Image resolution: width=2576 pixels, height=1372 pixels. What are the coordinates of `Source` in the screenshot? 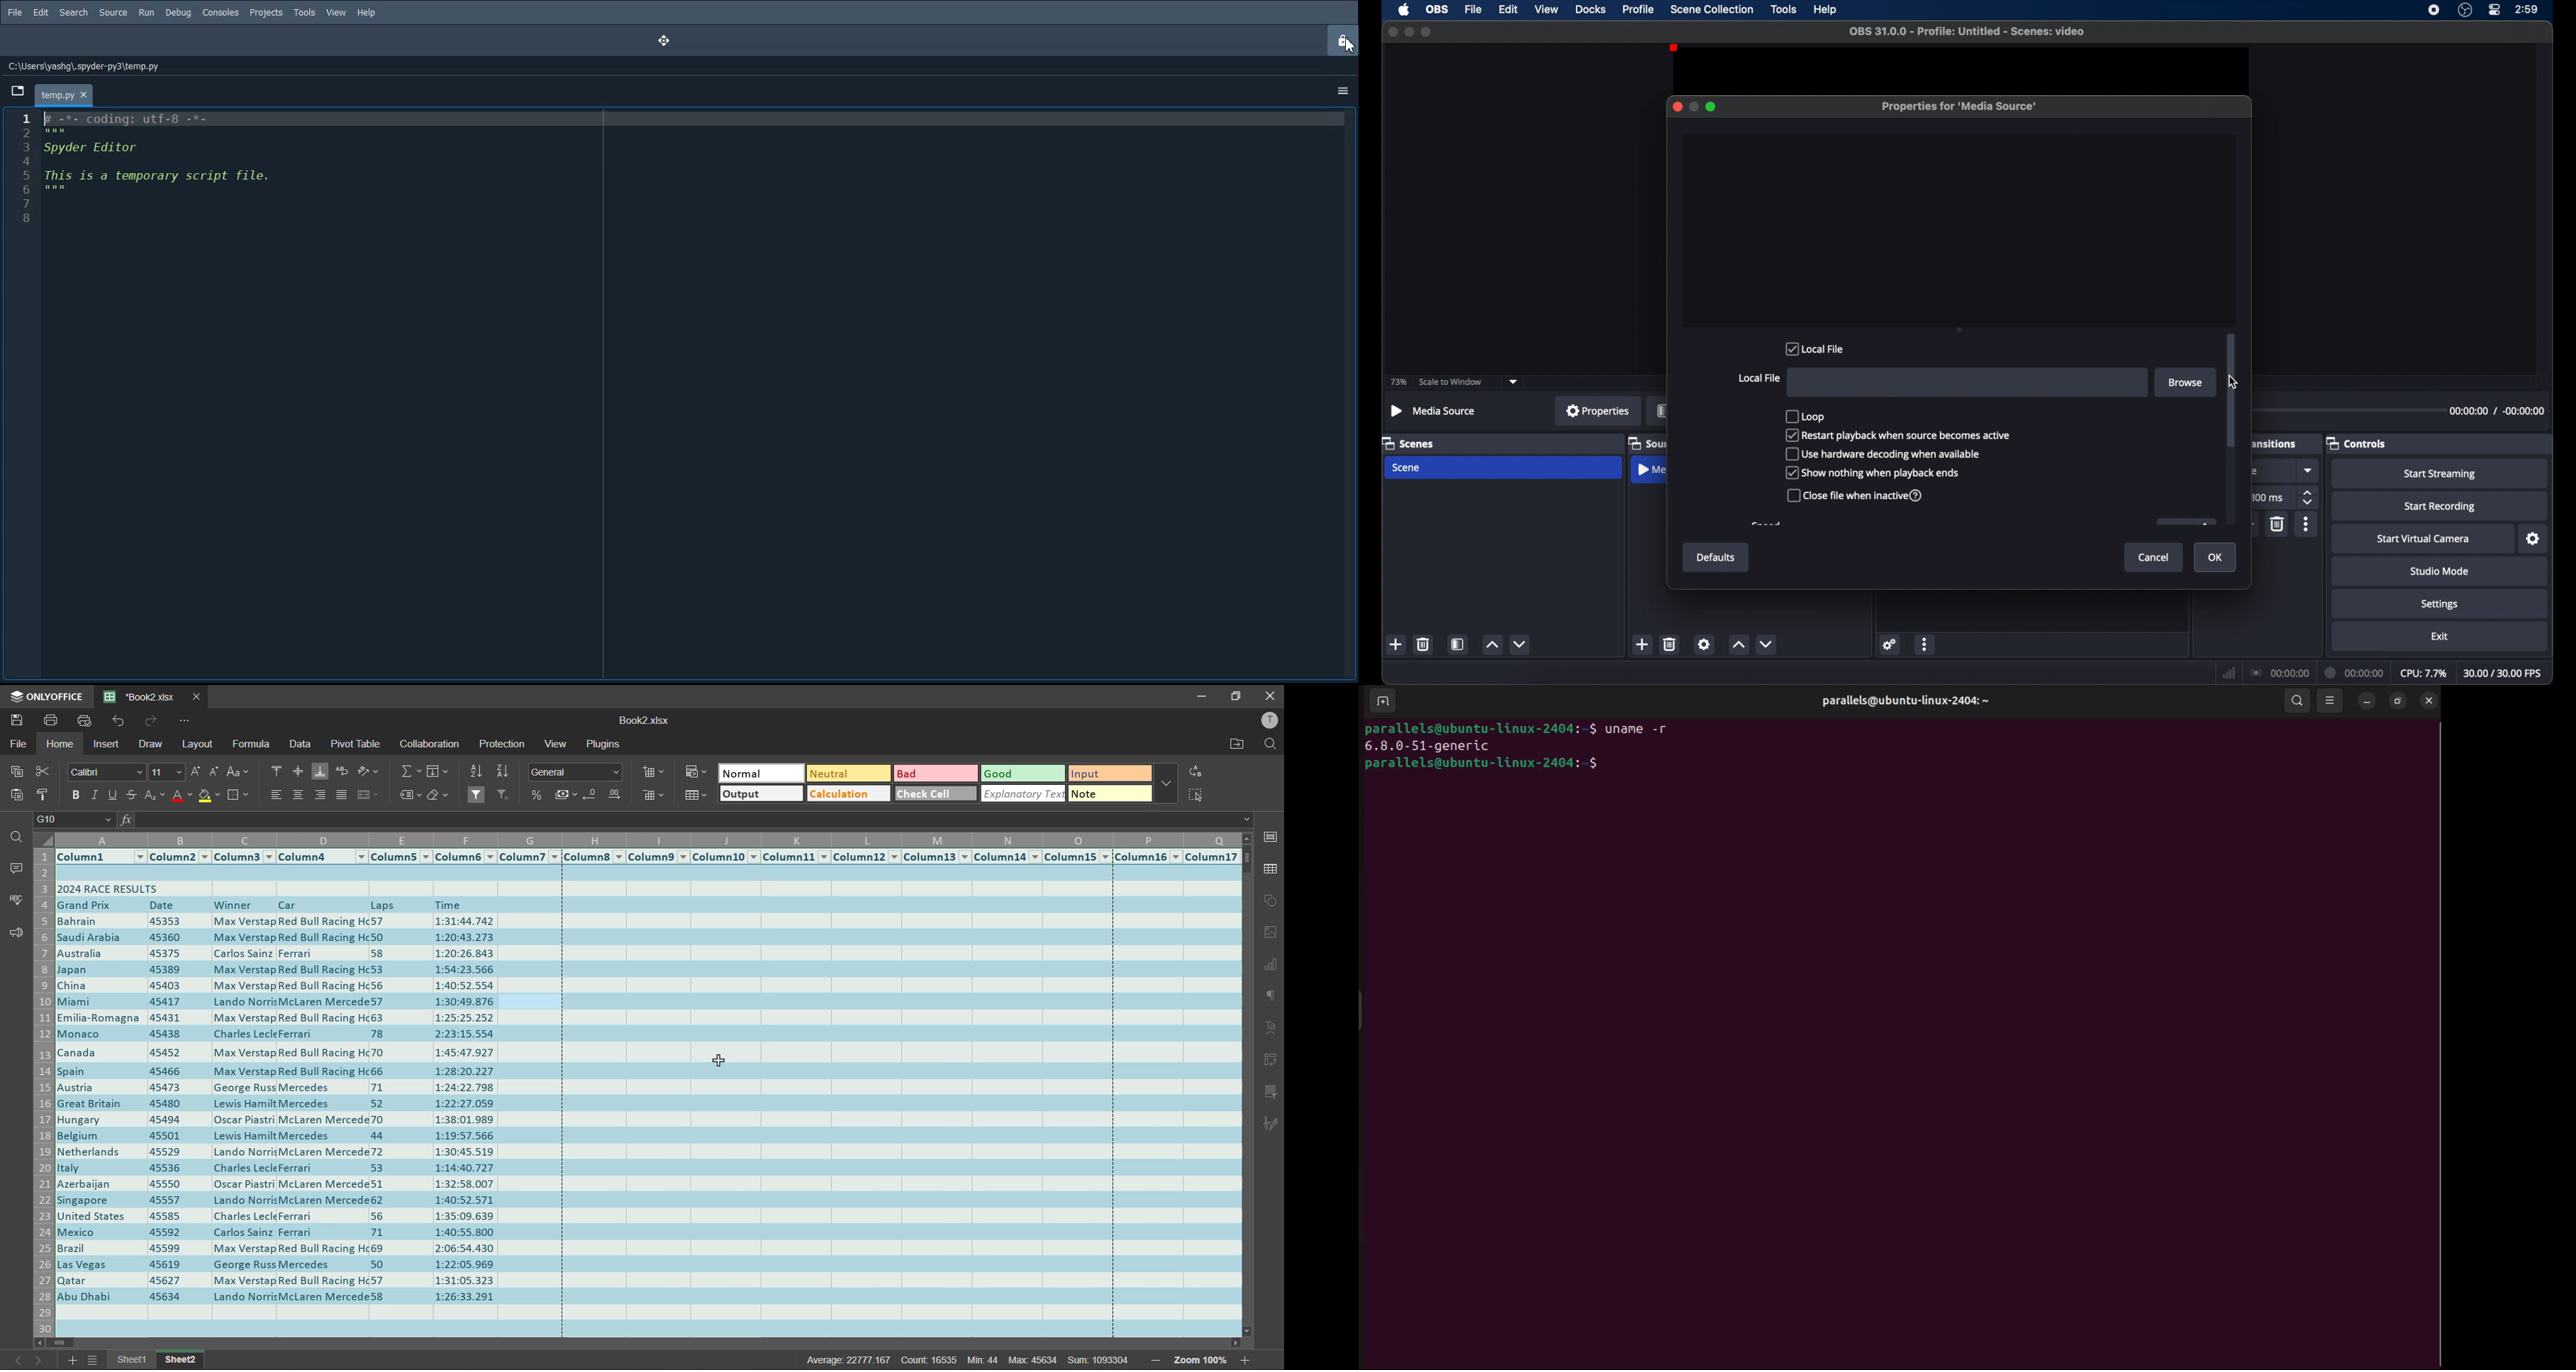 It's located at (113, 11).